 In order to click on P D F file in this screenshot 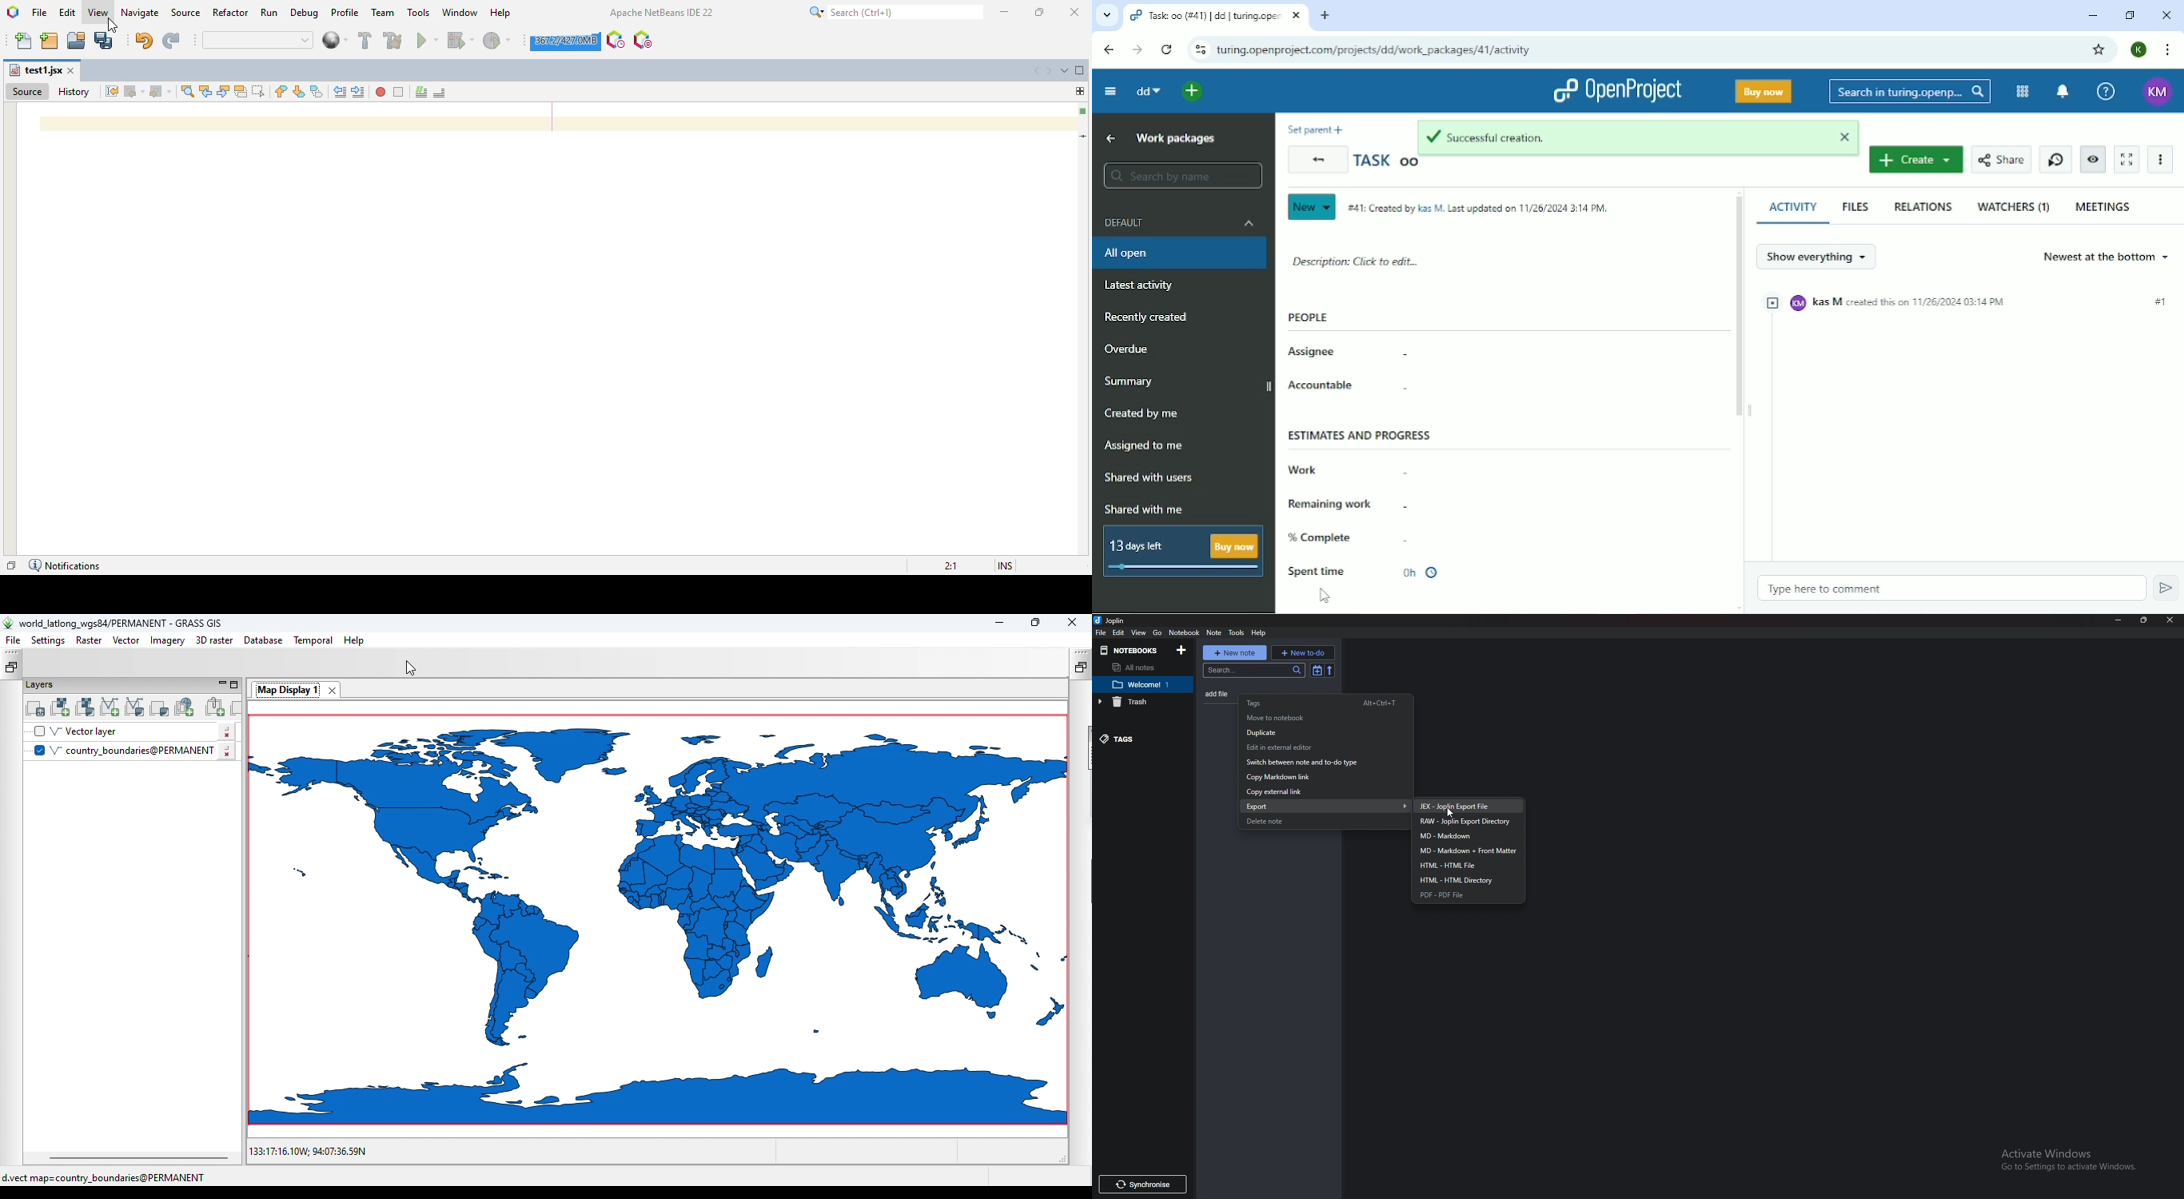, I will do `click(1464, 896)`.